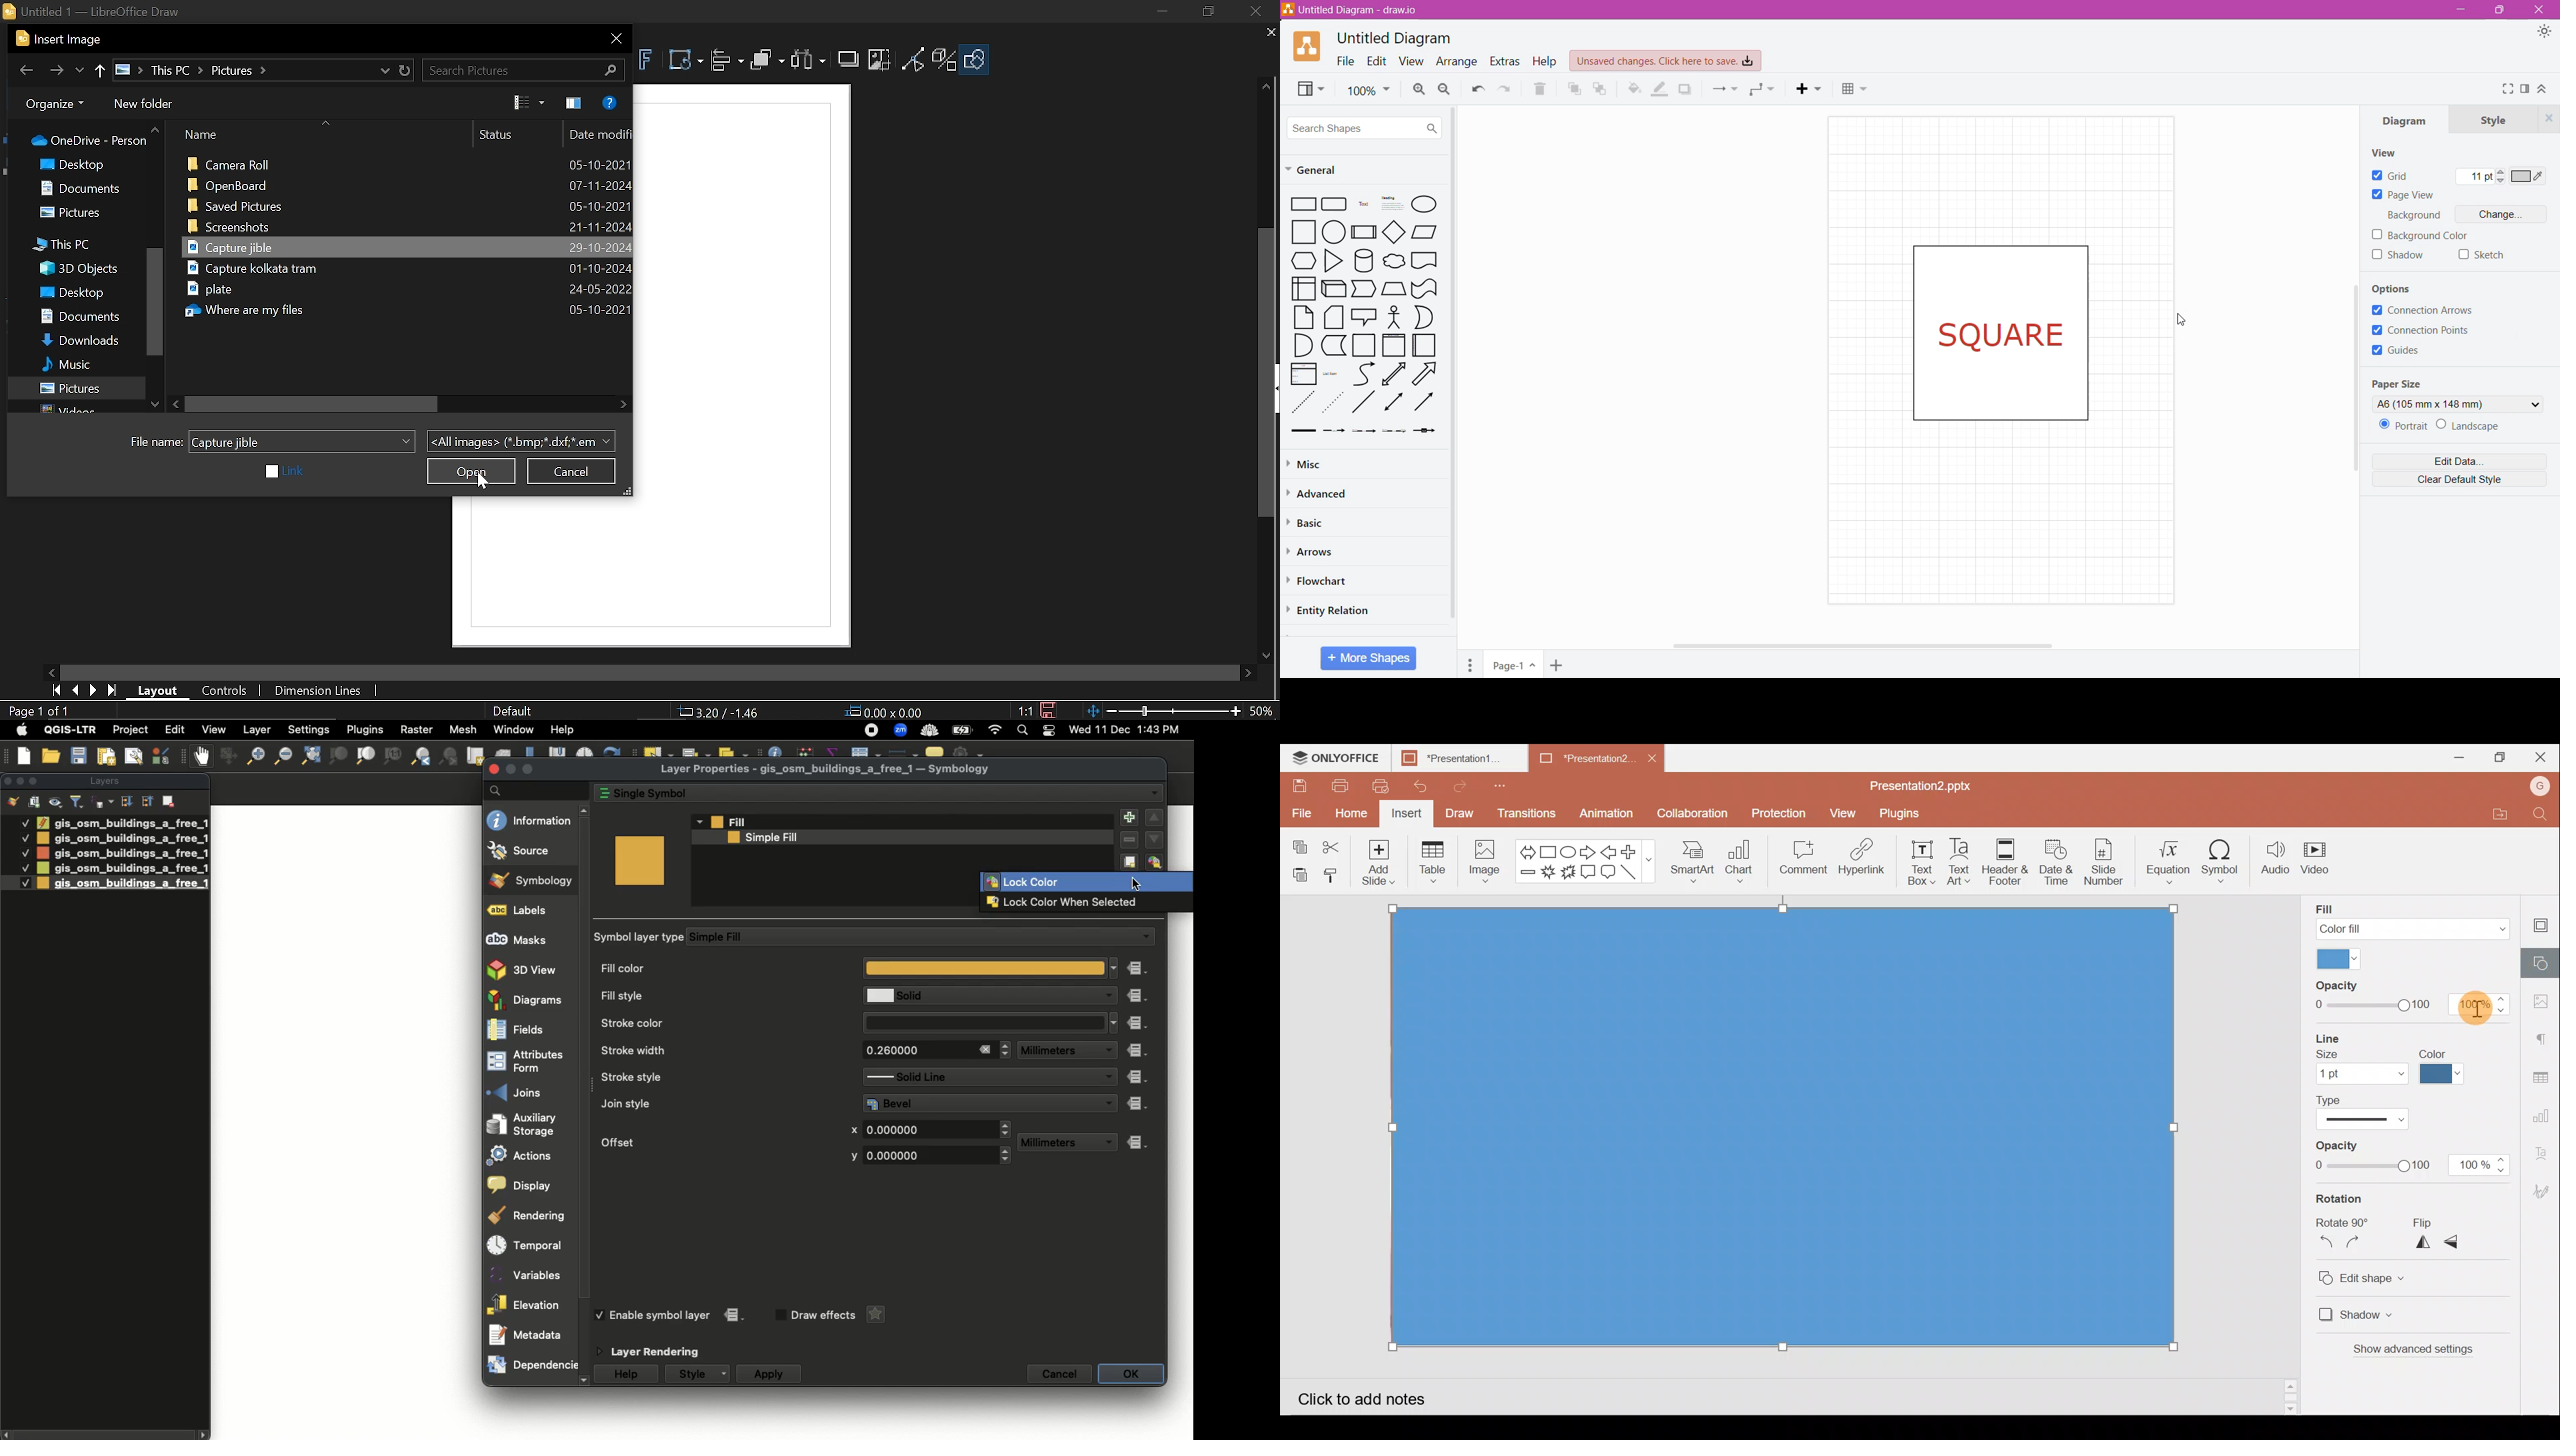  I want to click on Chart settings, so click(2545, 1111).